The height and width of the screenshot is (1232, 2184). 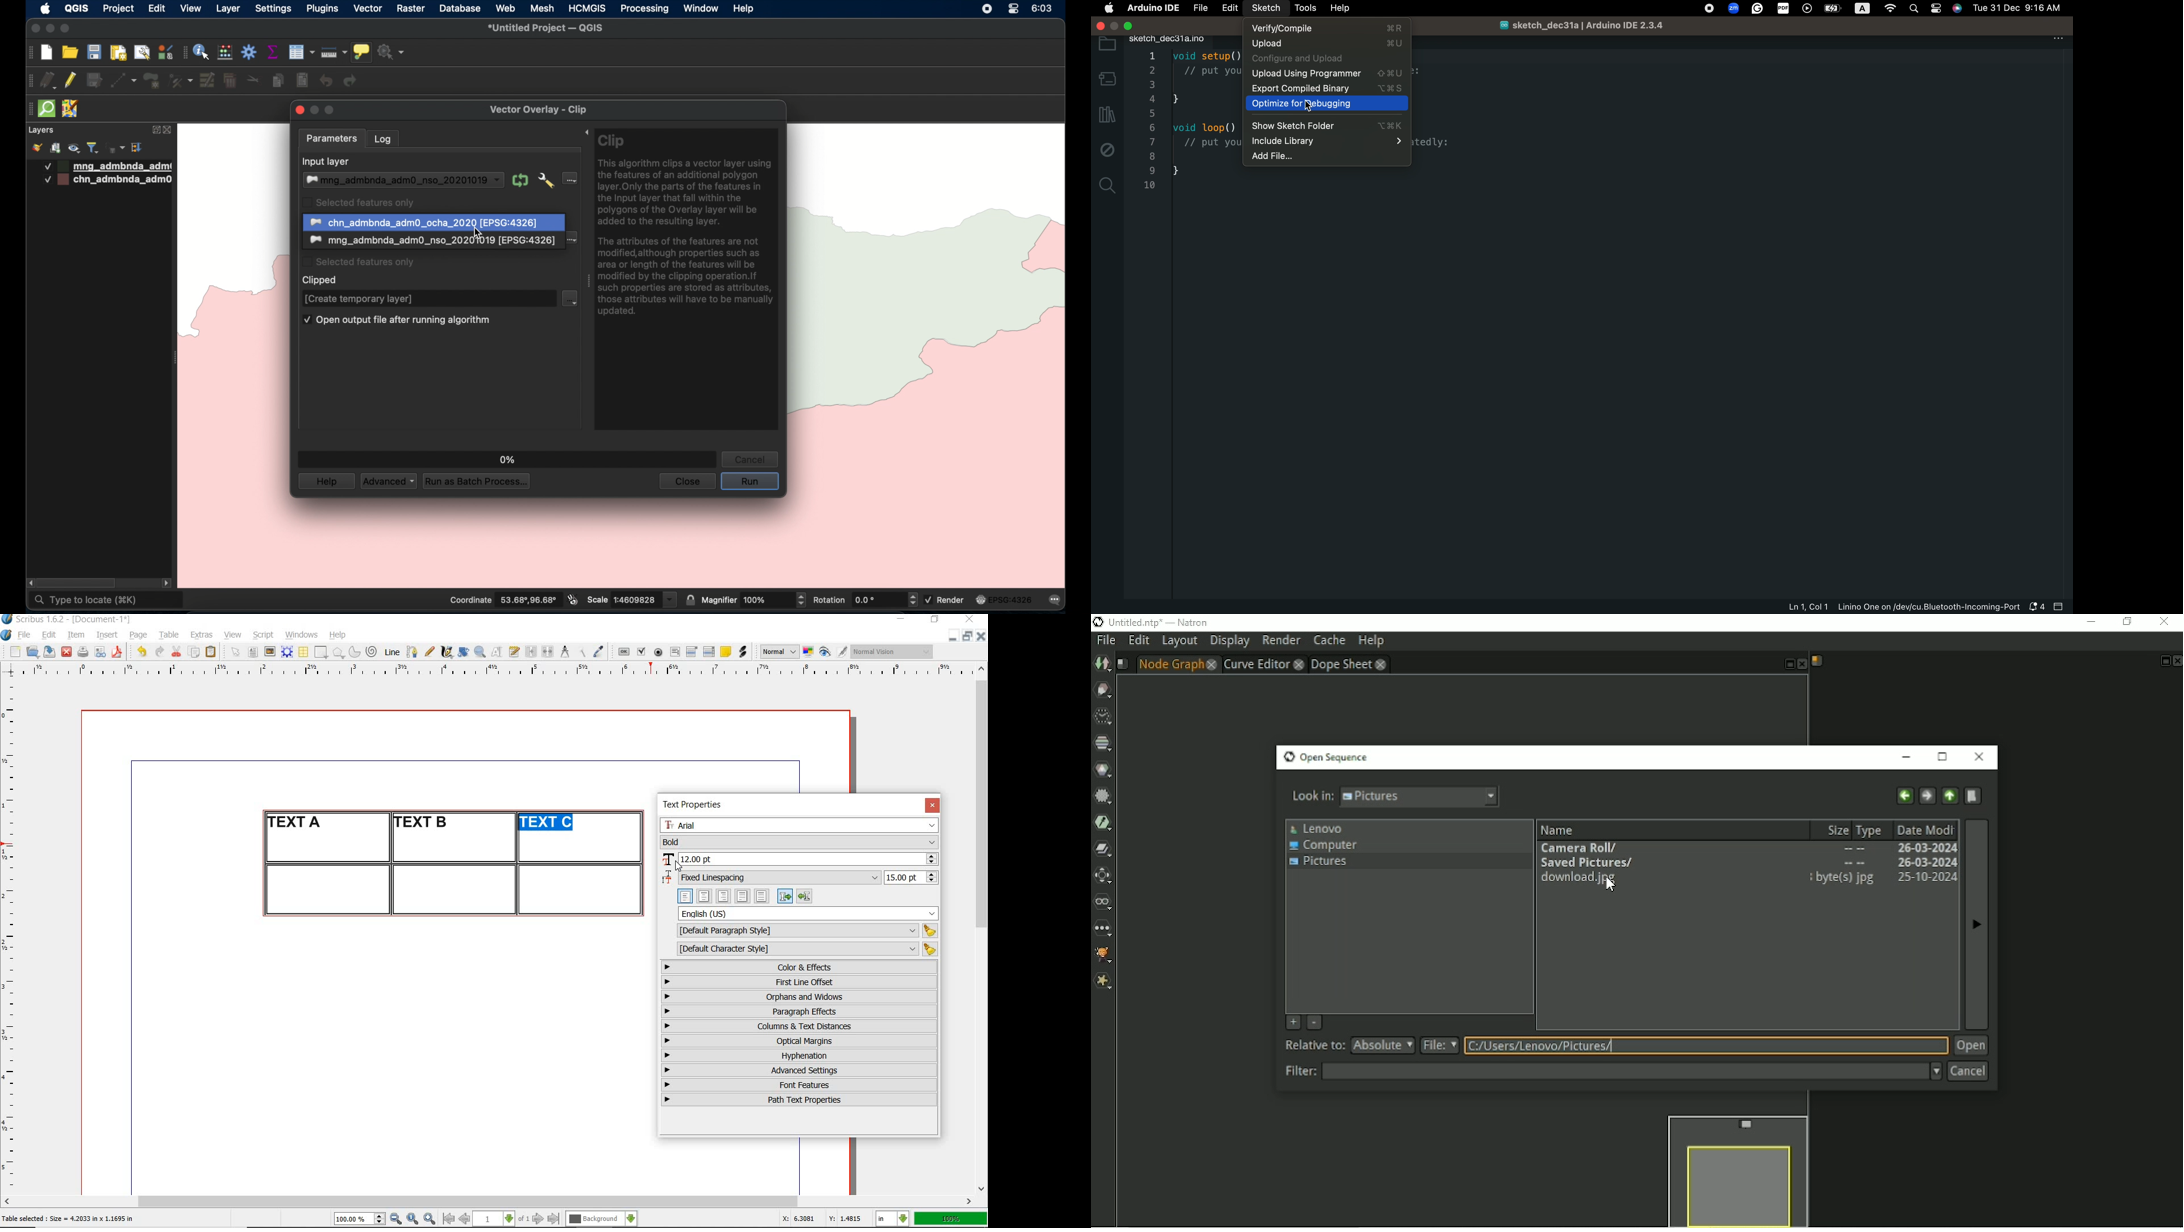 I want to click on close, so click(x=170, y=130).